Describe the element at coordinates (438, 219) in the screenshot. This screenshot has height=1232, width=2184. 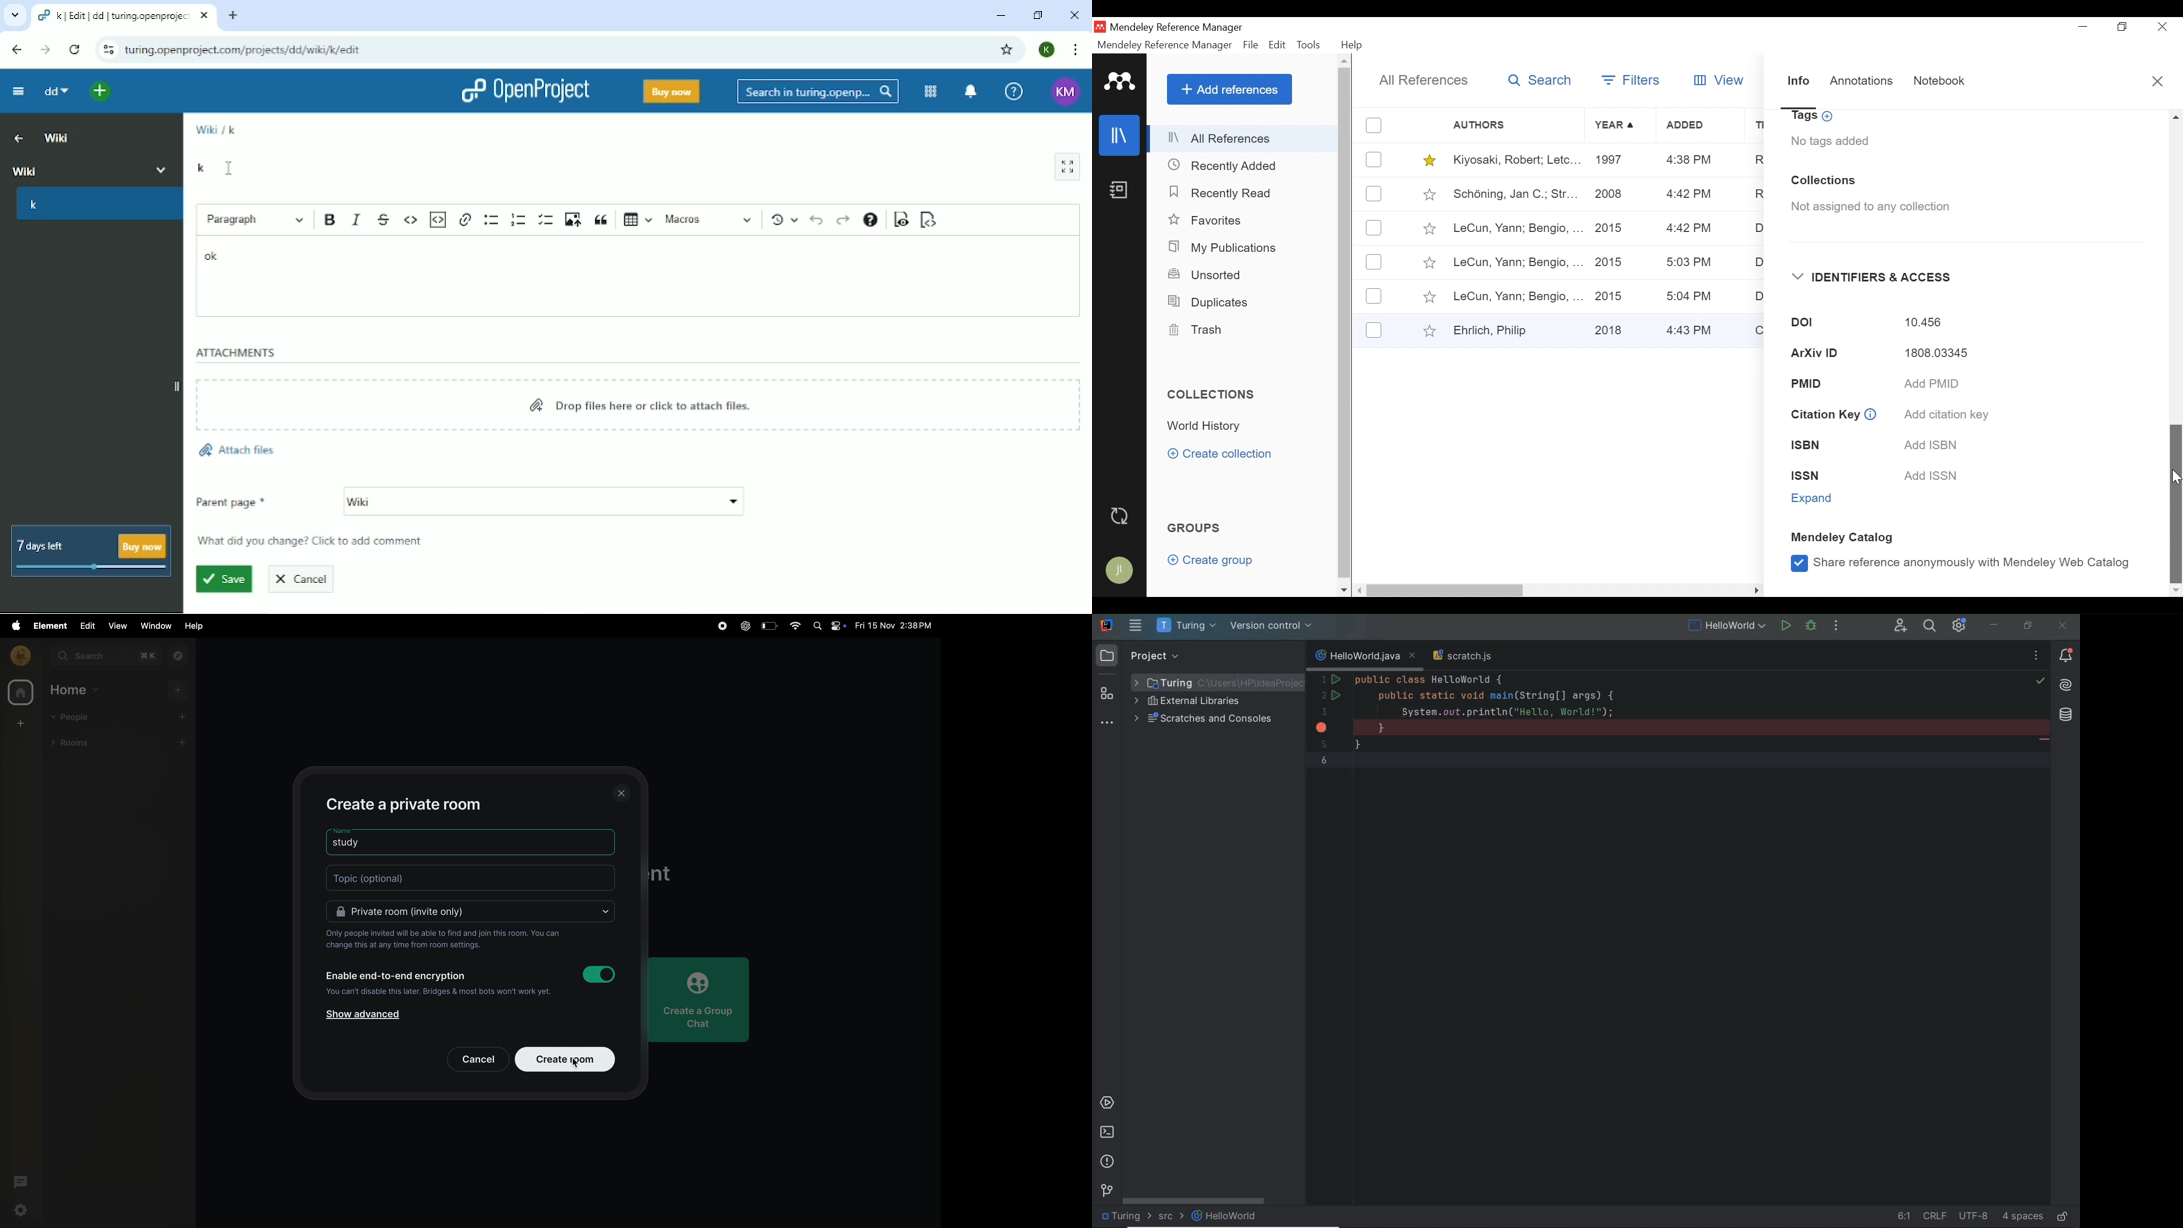
I see `Insert code snippet` at that location.